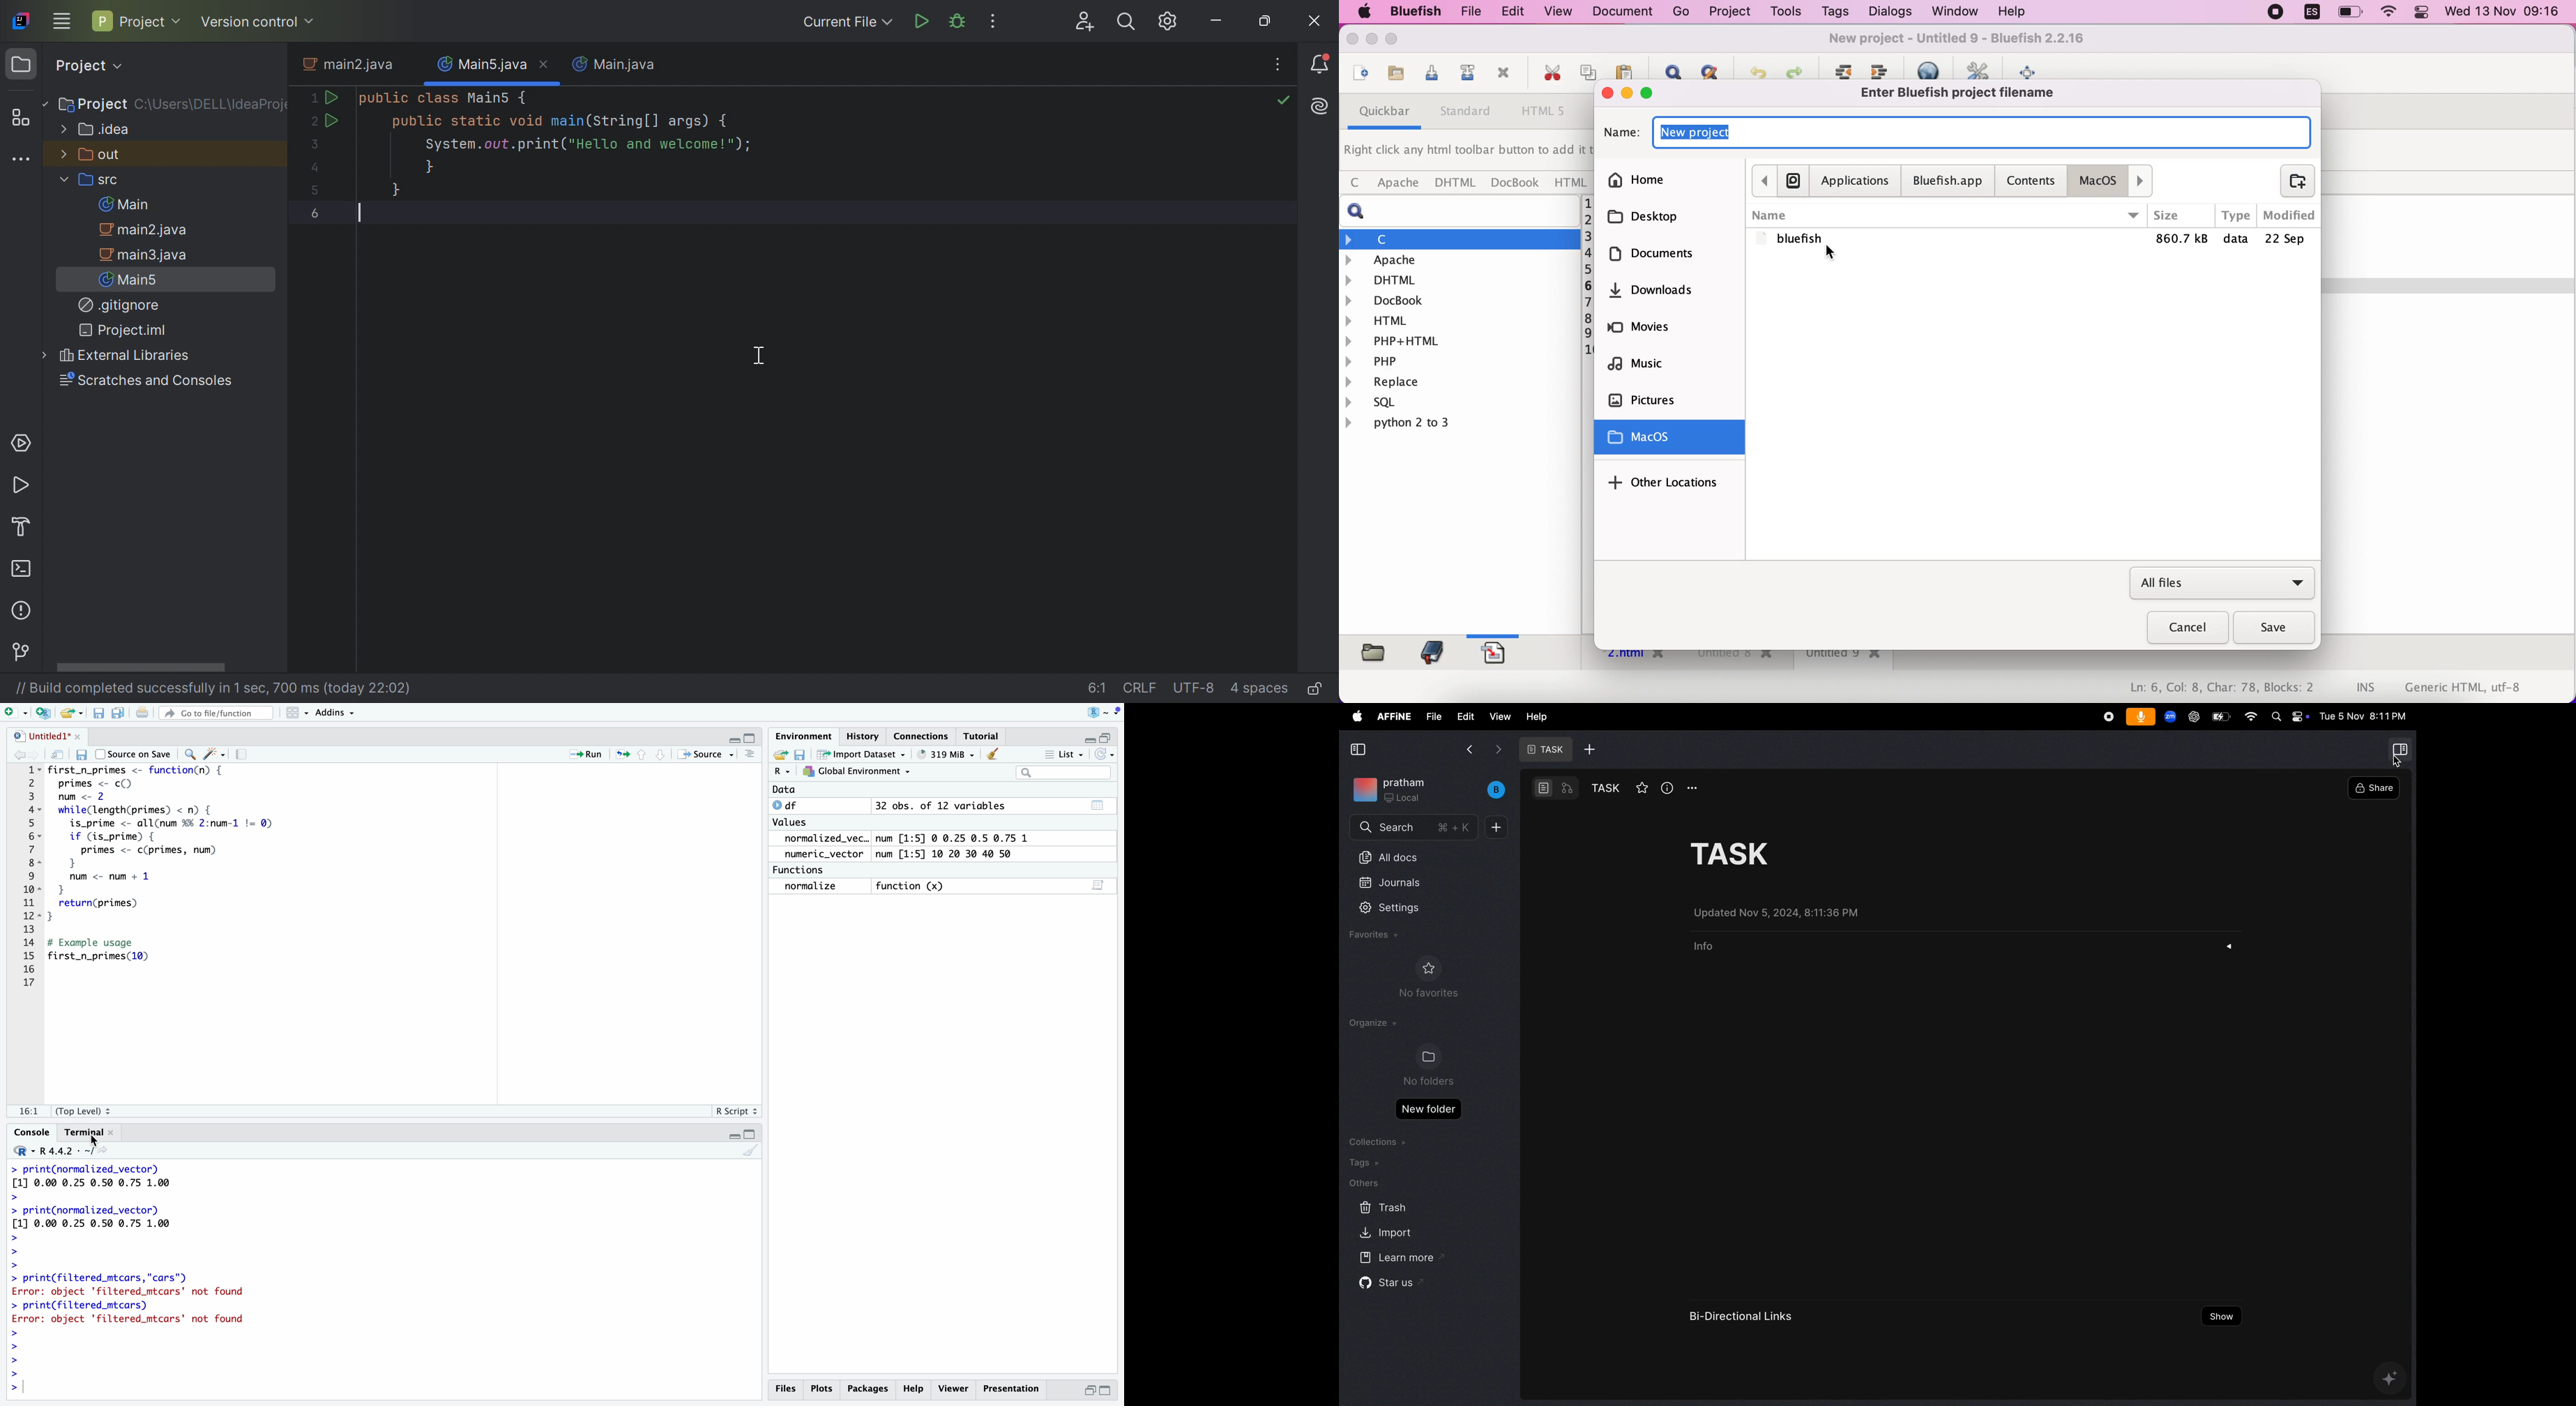  I want to click on Help, so click(915, 1387).